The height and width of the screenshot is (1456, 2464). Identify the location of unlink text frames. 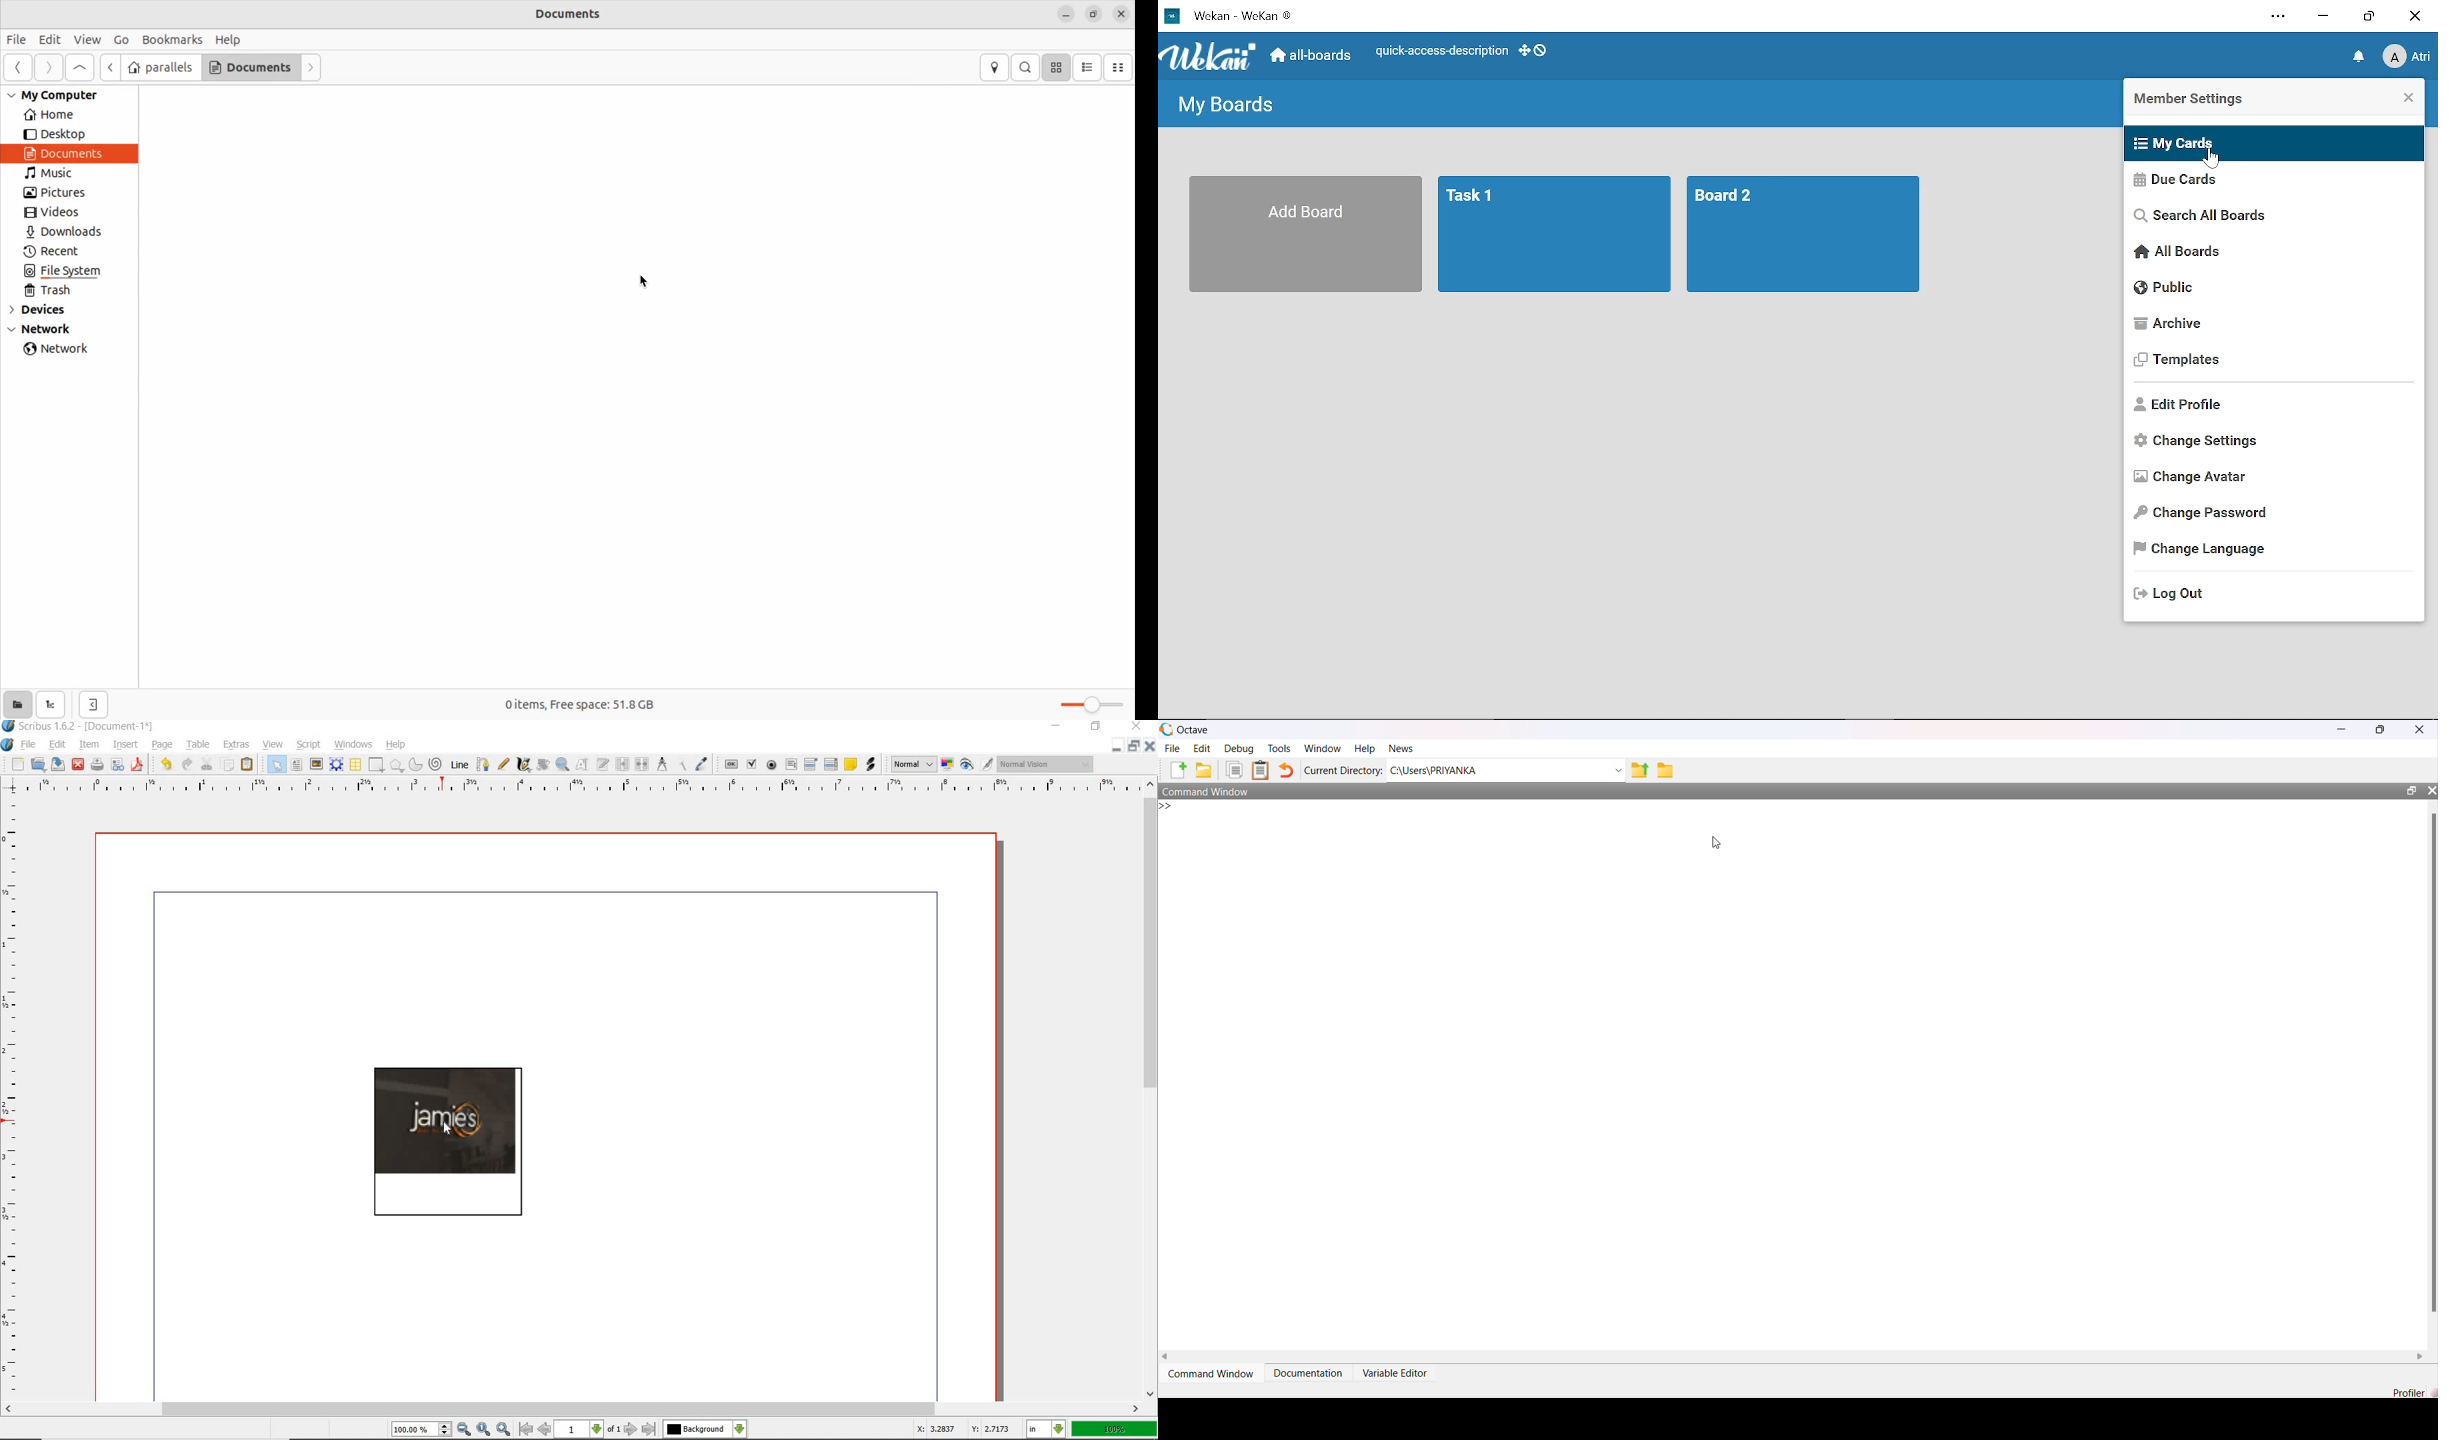
(642, 763).